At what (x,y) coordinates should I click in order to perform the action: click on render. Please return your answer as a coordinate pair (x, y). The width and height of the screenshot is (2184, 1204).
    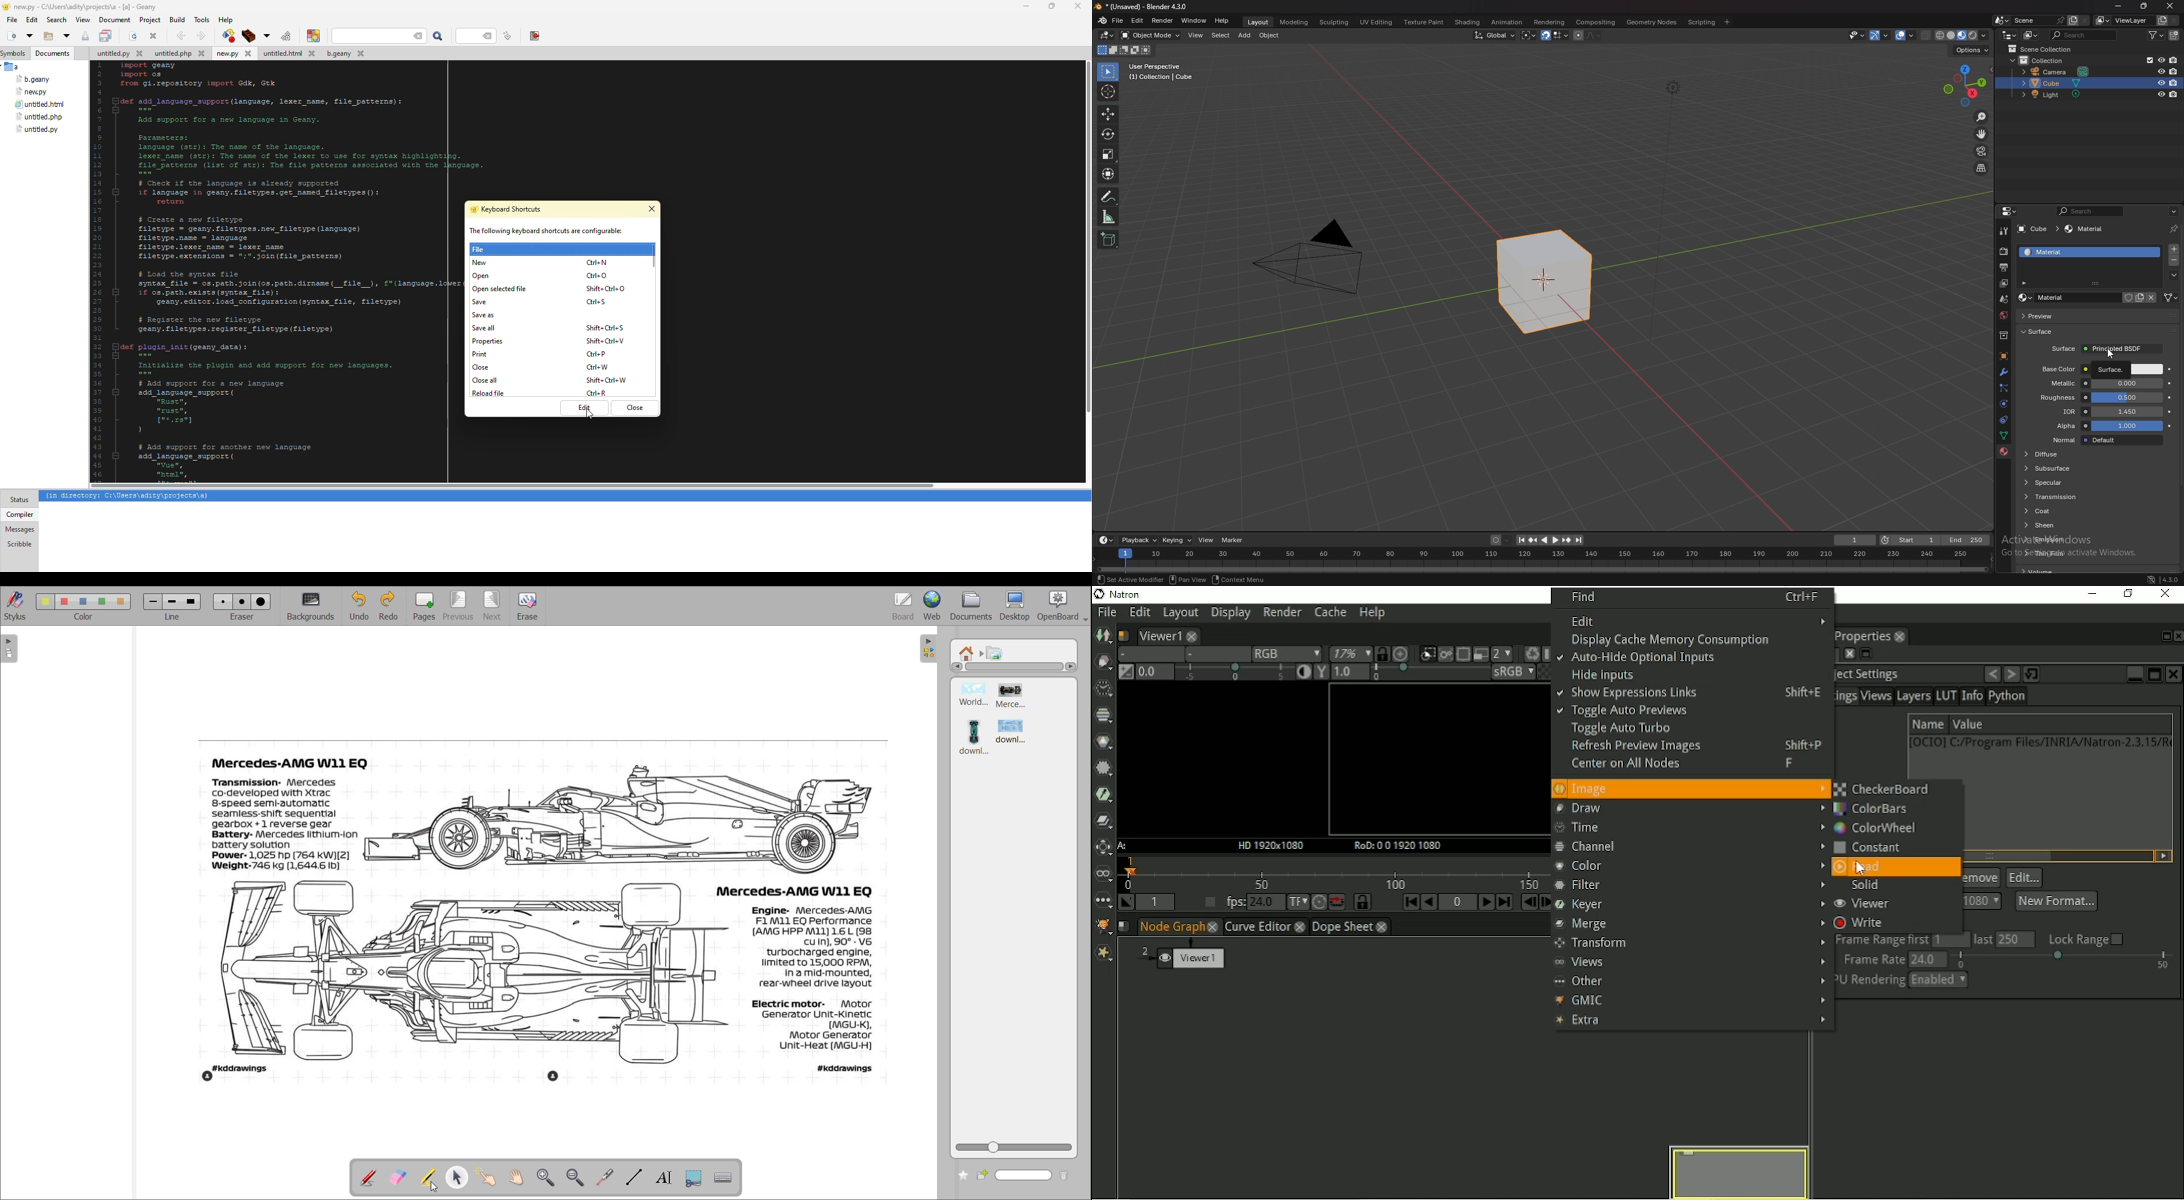
    Looking at the image, I should click on (1163, 20).